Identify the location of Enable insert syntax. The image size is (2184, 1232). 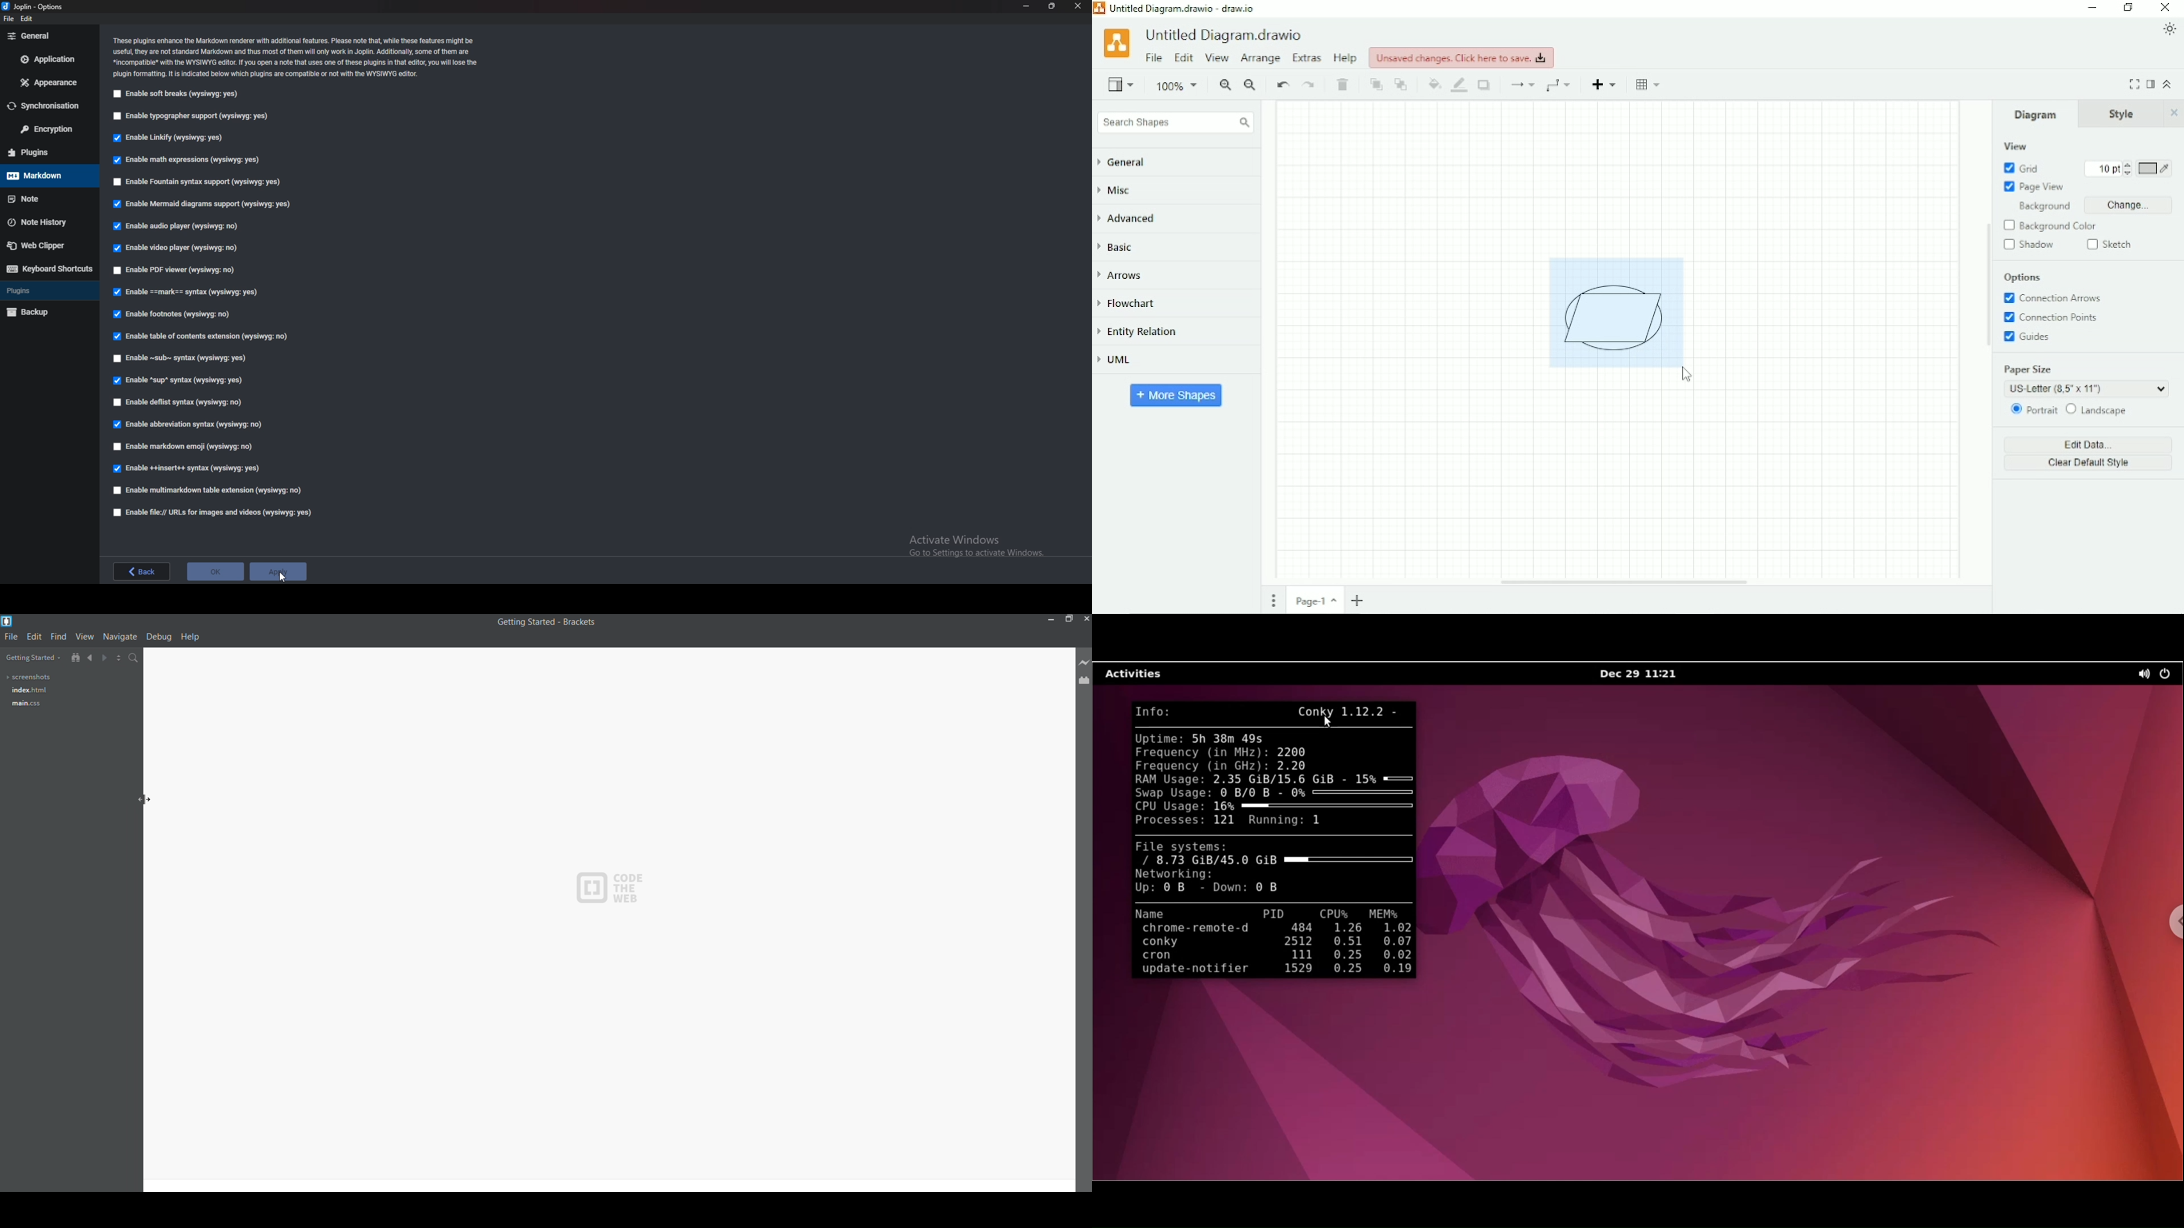
(189, 470).